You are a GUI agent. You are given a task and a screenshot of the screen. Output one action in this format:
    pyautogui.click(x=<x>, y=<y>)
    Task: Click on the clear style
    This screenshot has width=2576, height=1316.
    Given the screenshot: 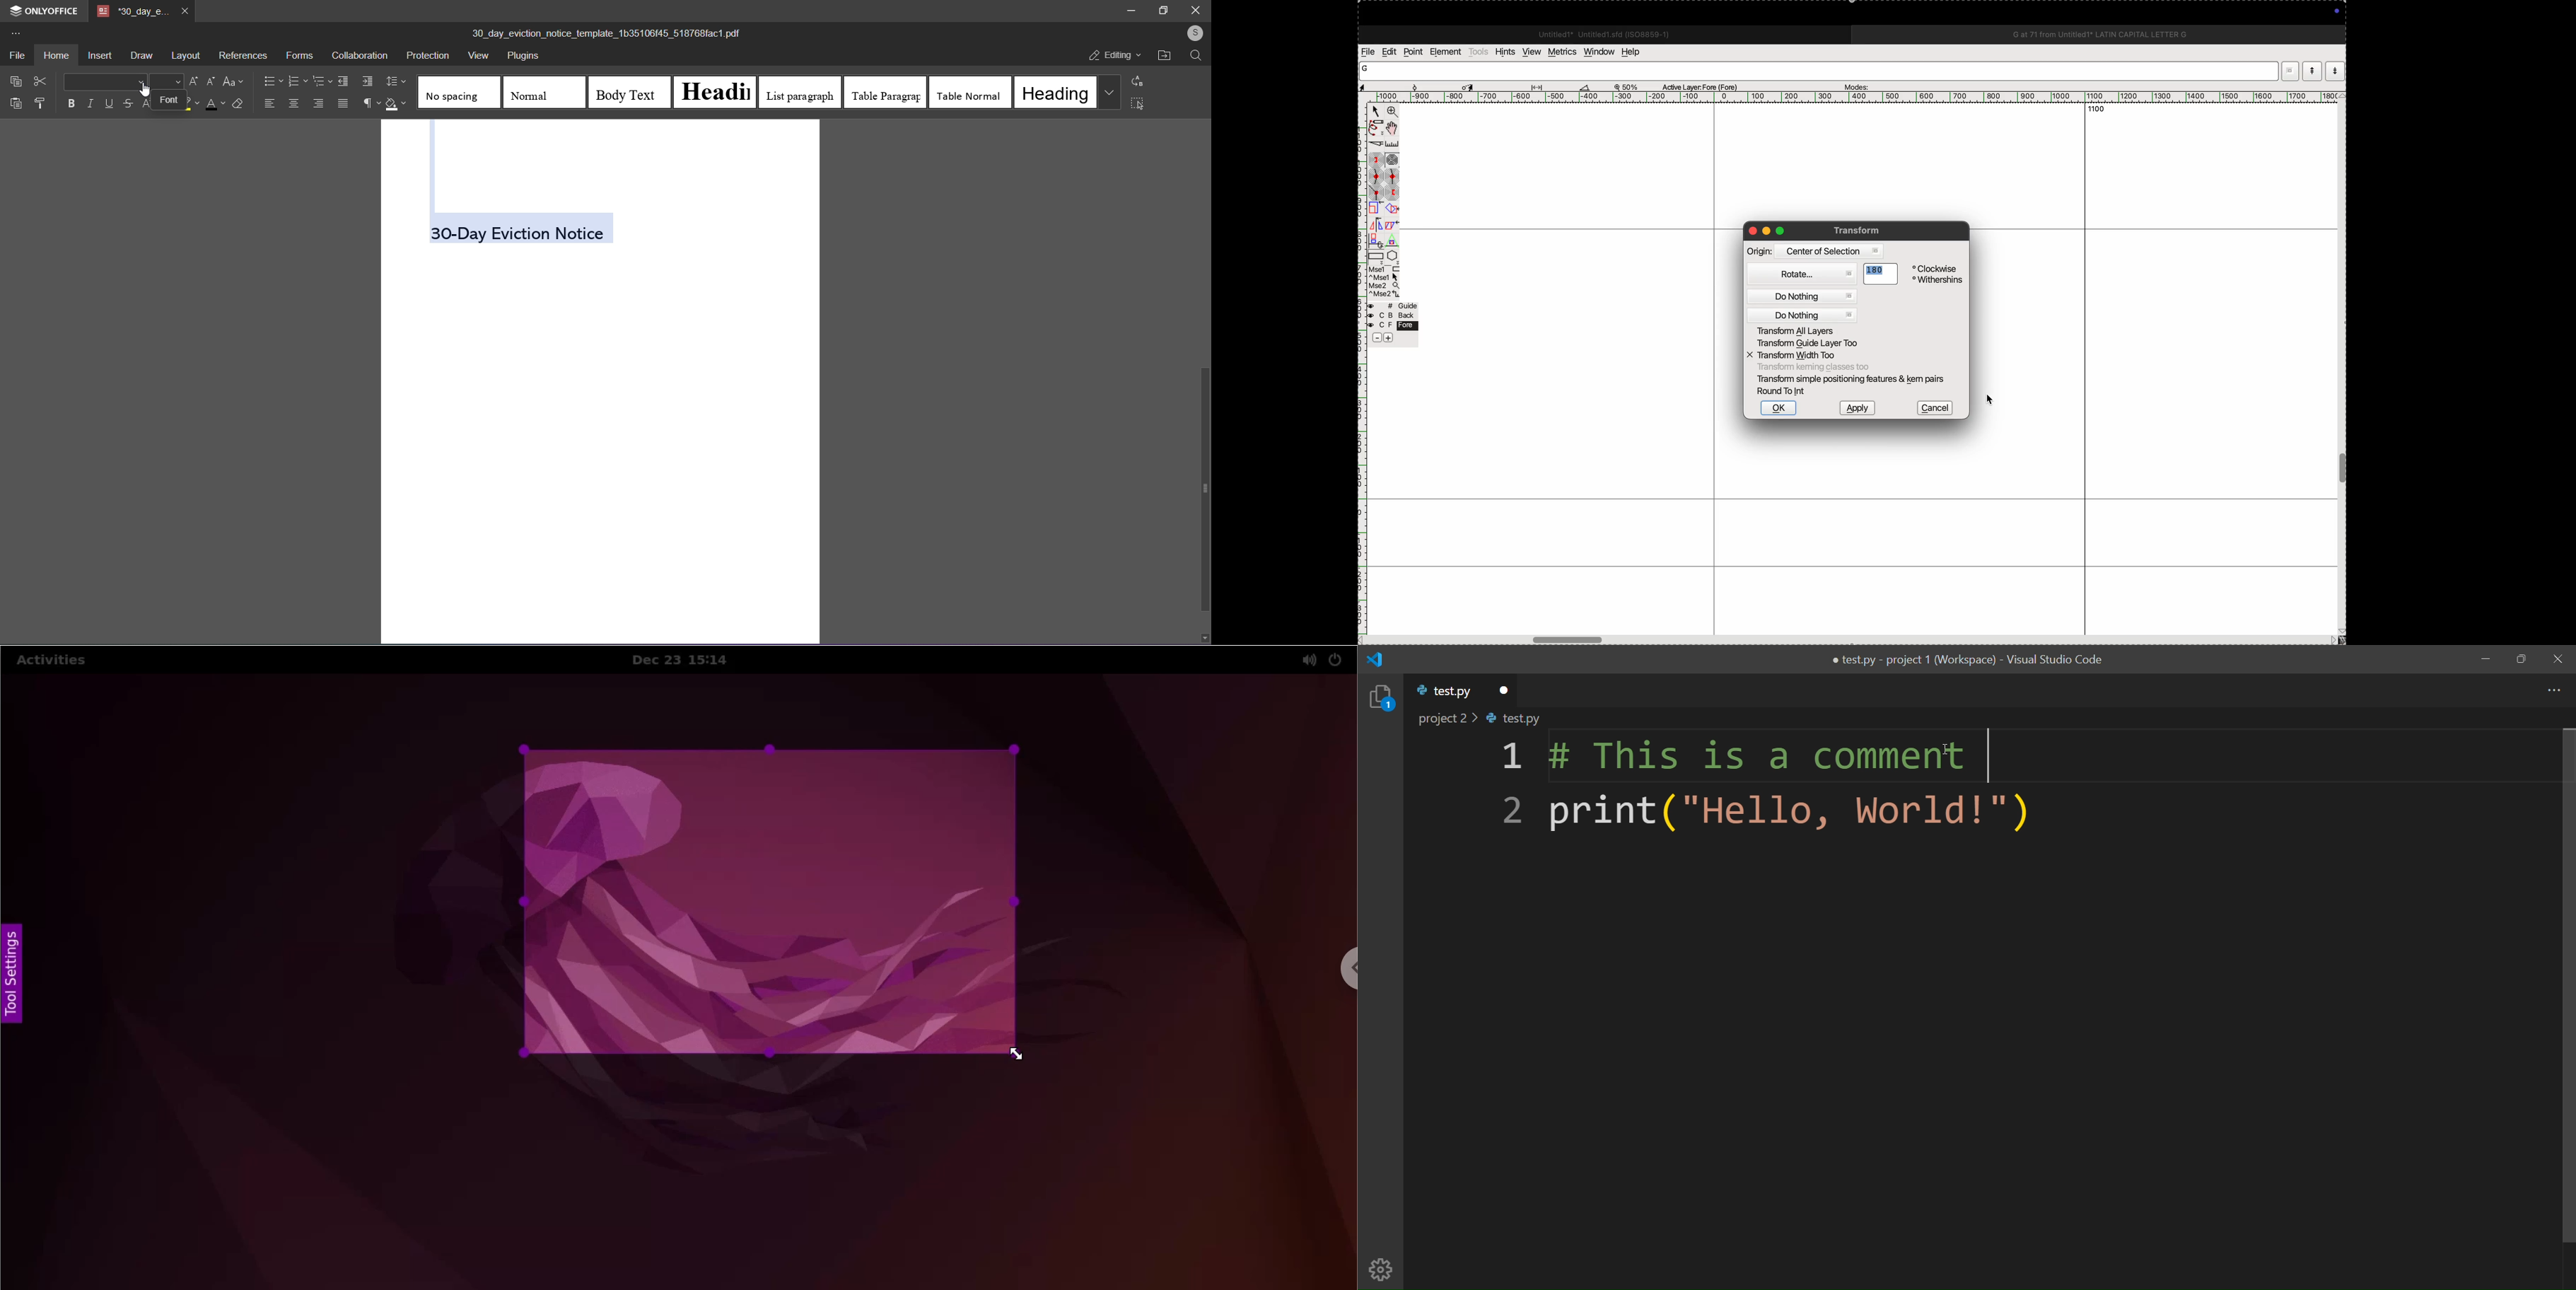 What is the action you would take?
    pyautogui.click(x=238, y=104)
    